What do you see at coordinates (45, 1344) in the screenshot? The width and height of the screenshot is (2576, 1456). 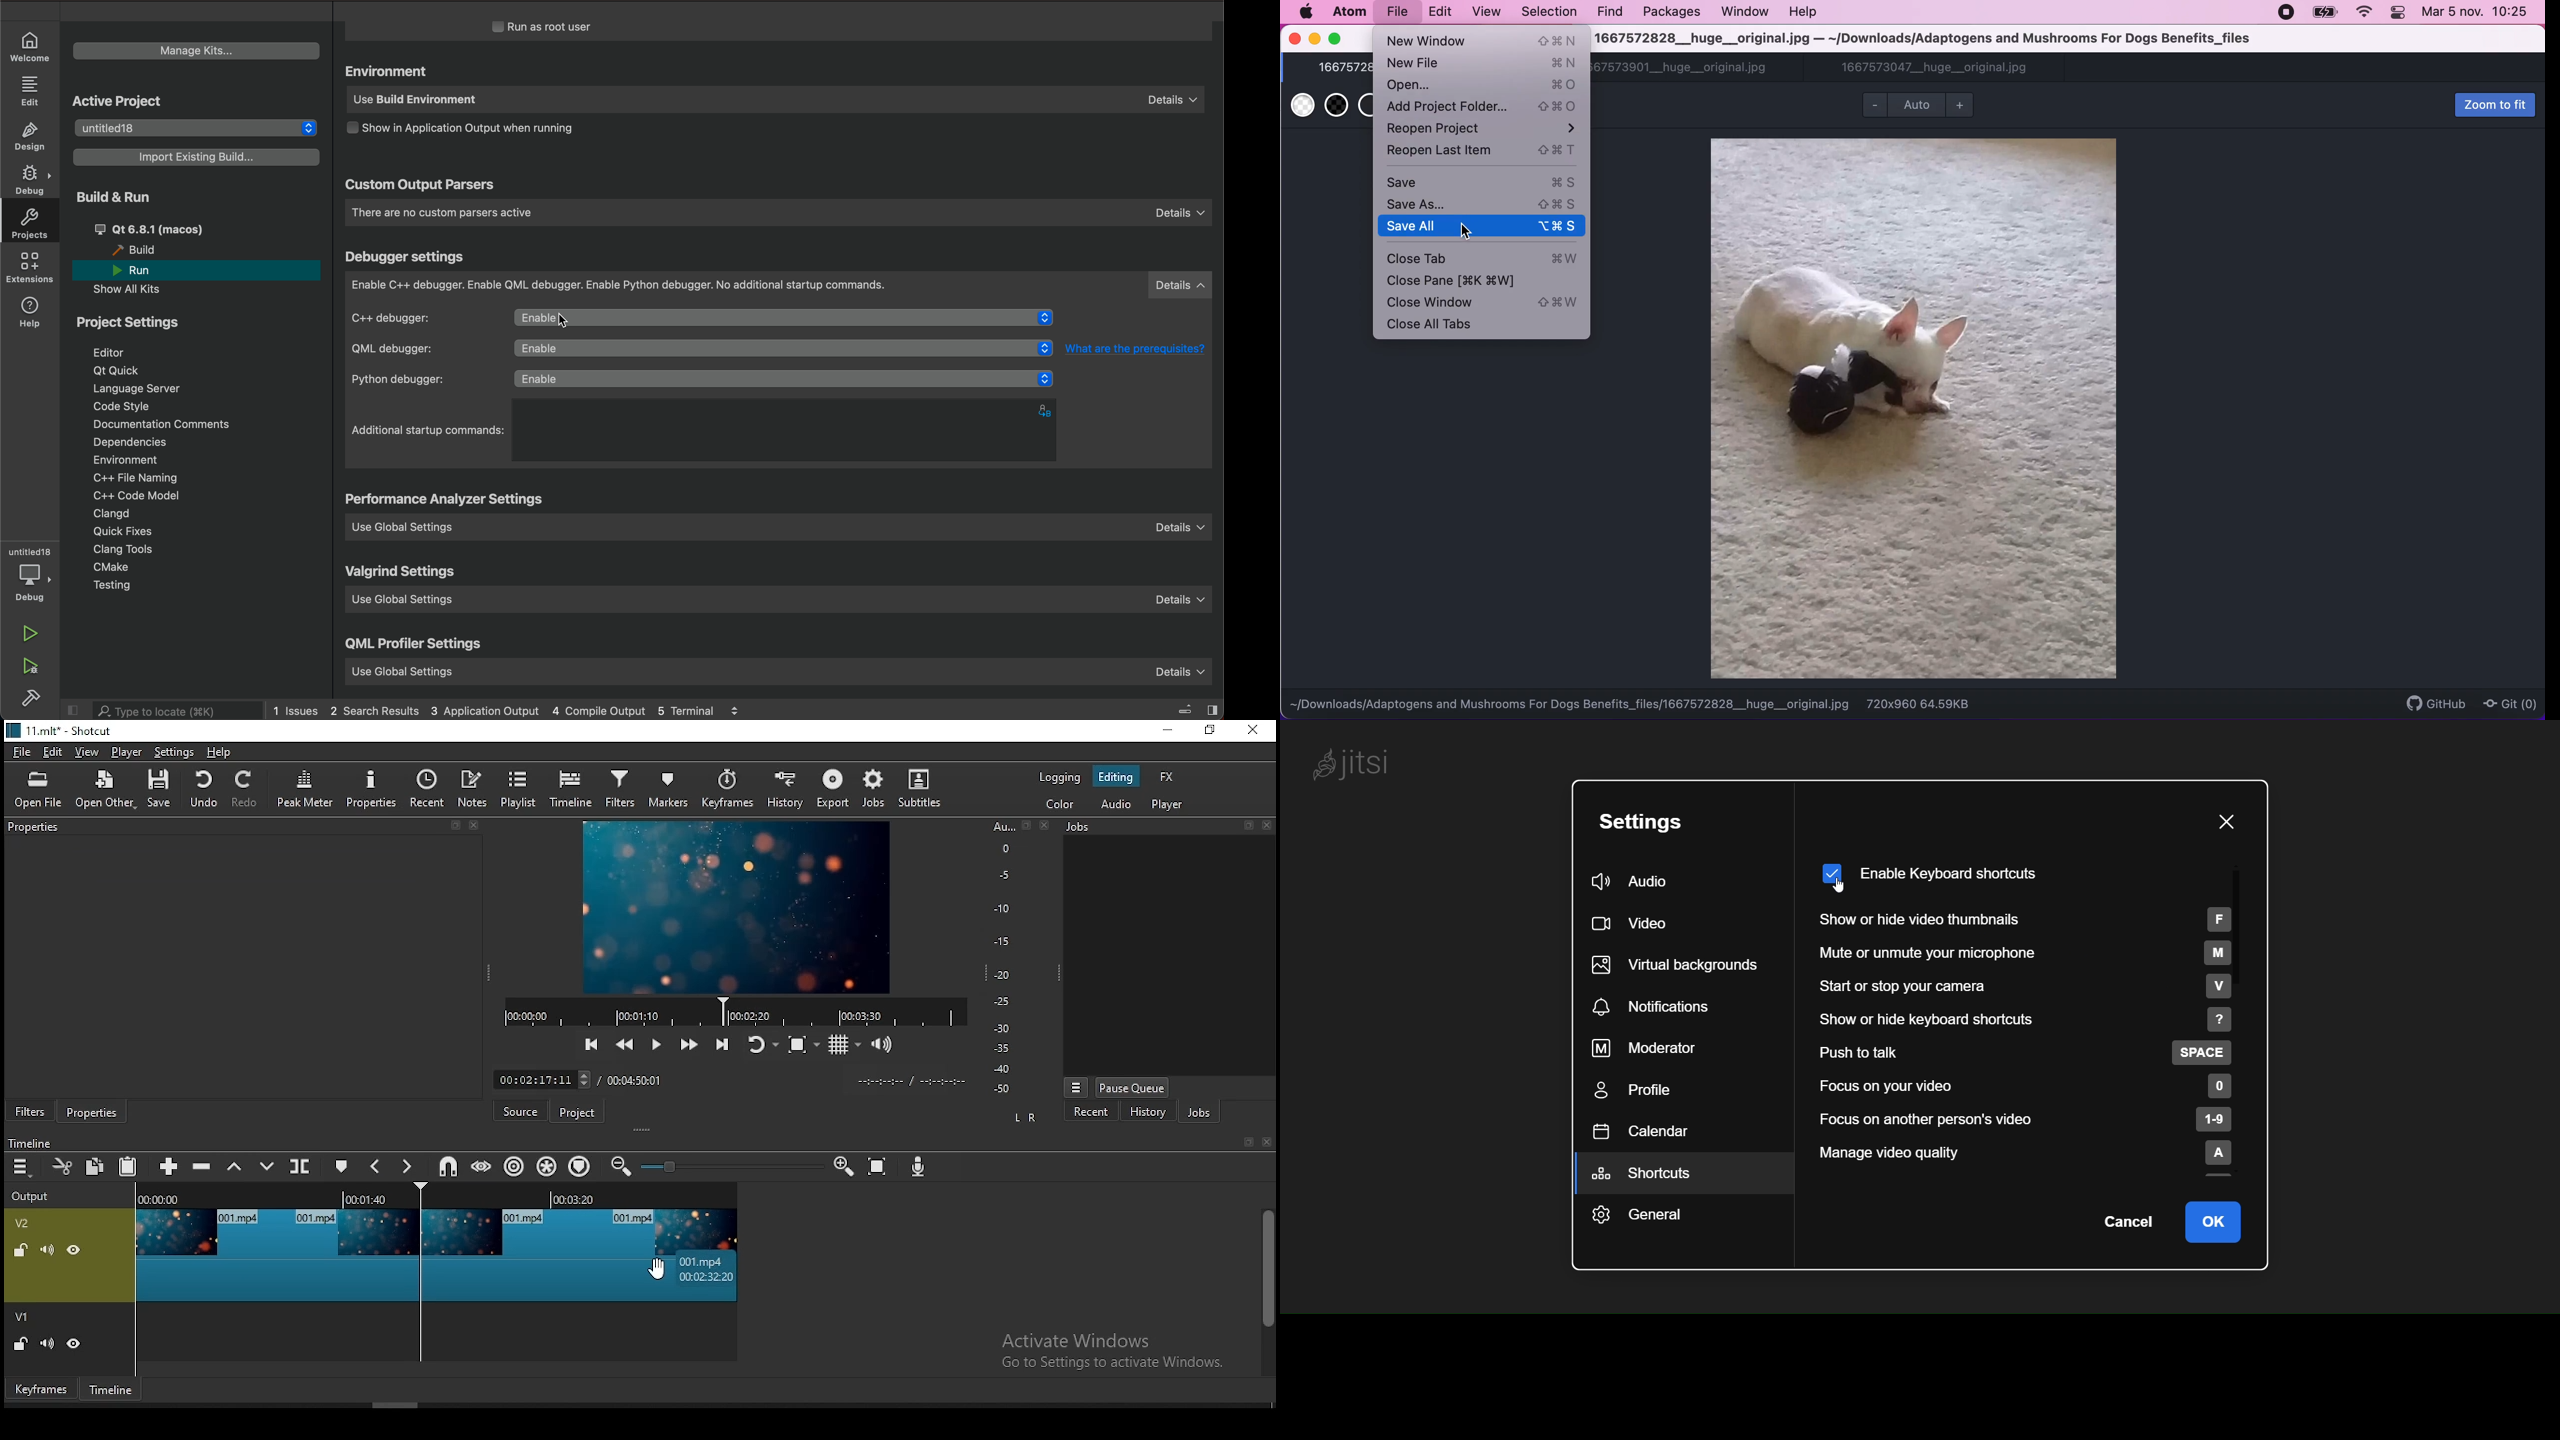 I see `(UN)MUTE` at bounding box center [45, 1344].